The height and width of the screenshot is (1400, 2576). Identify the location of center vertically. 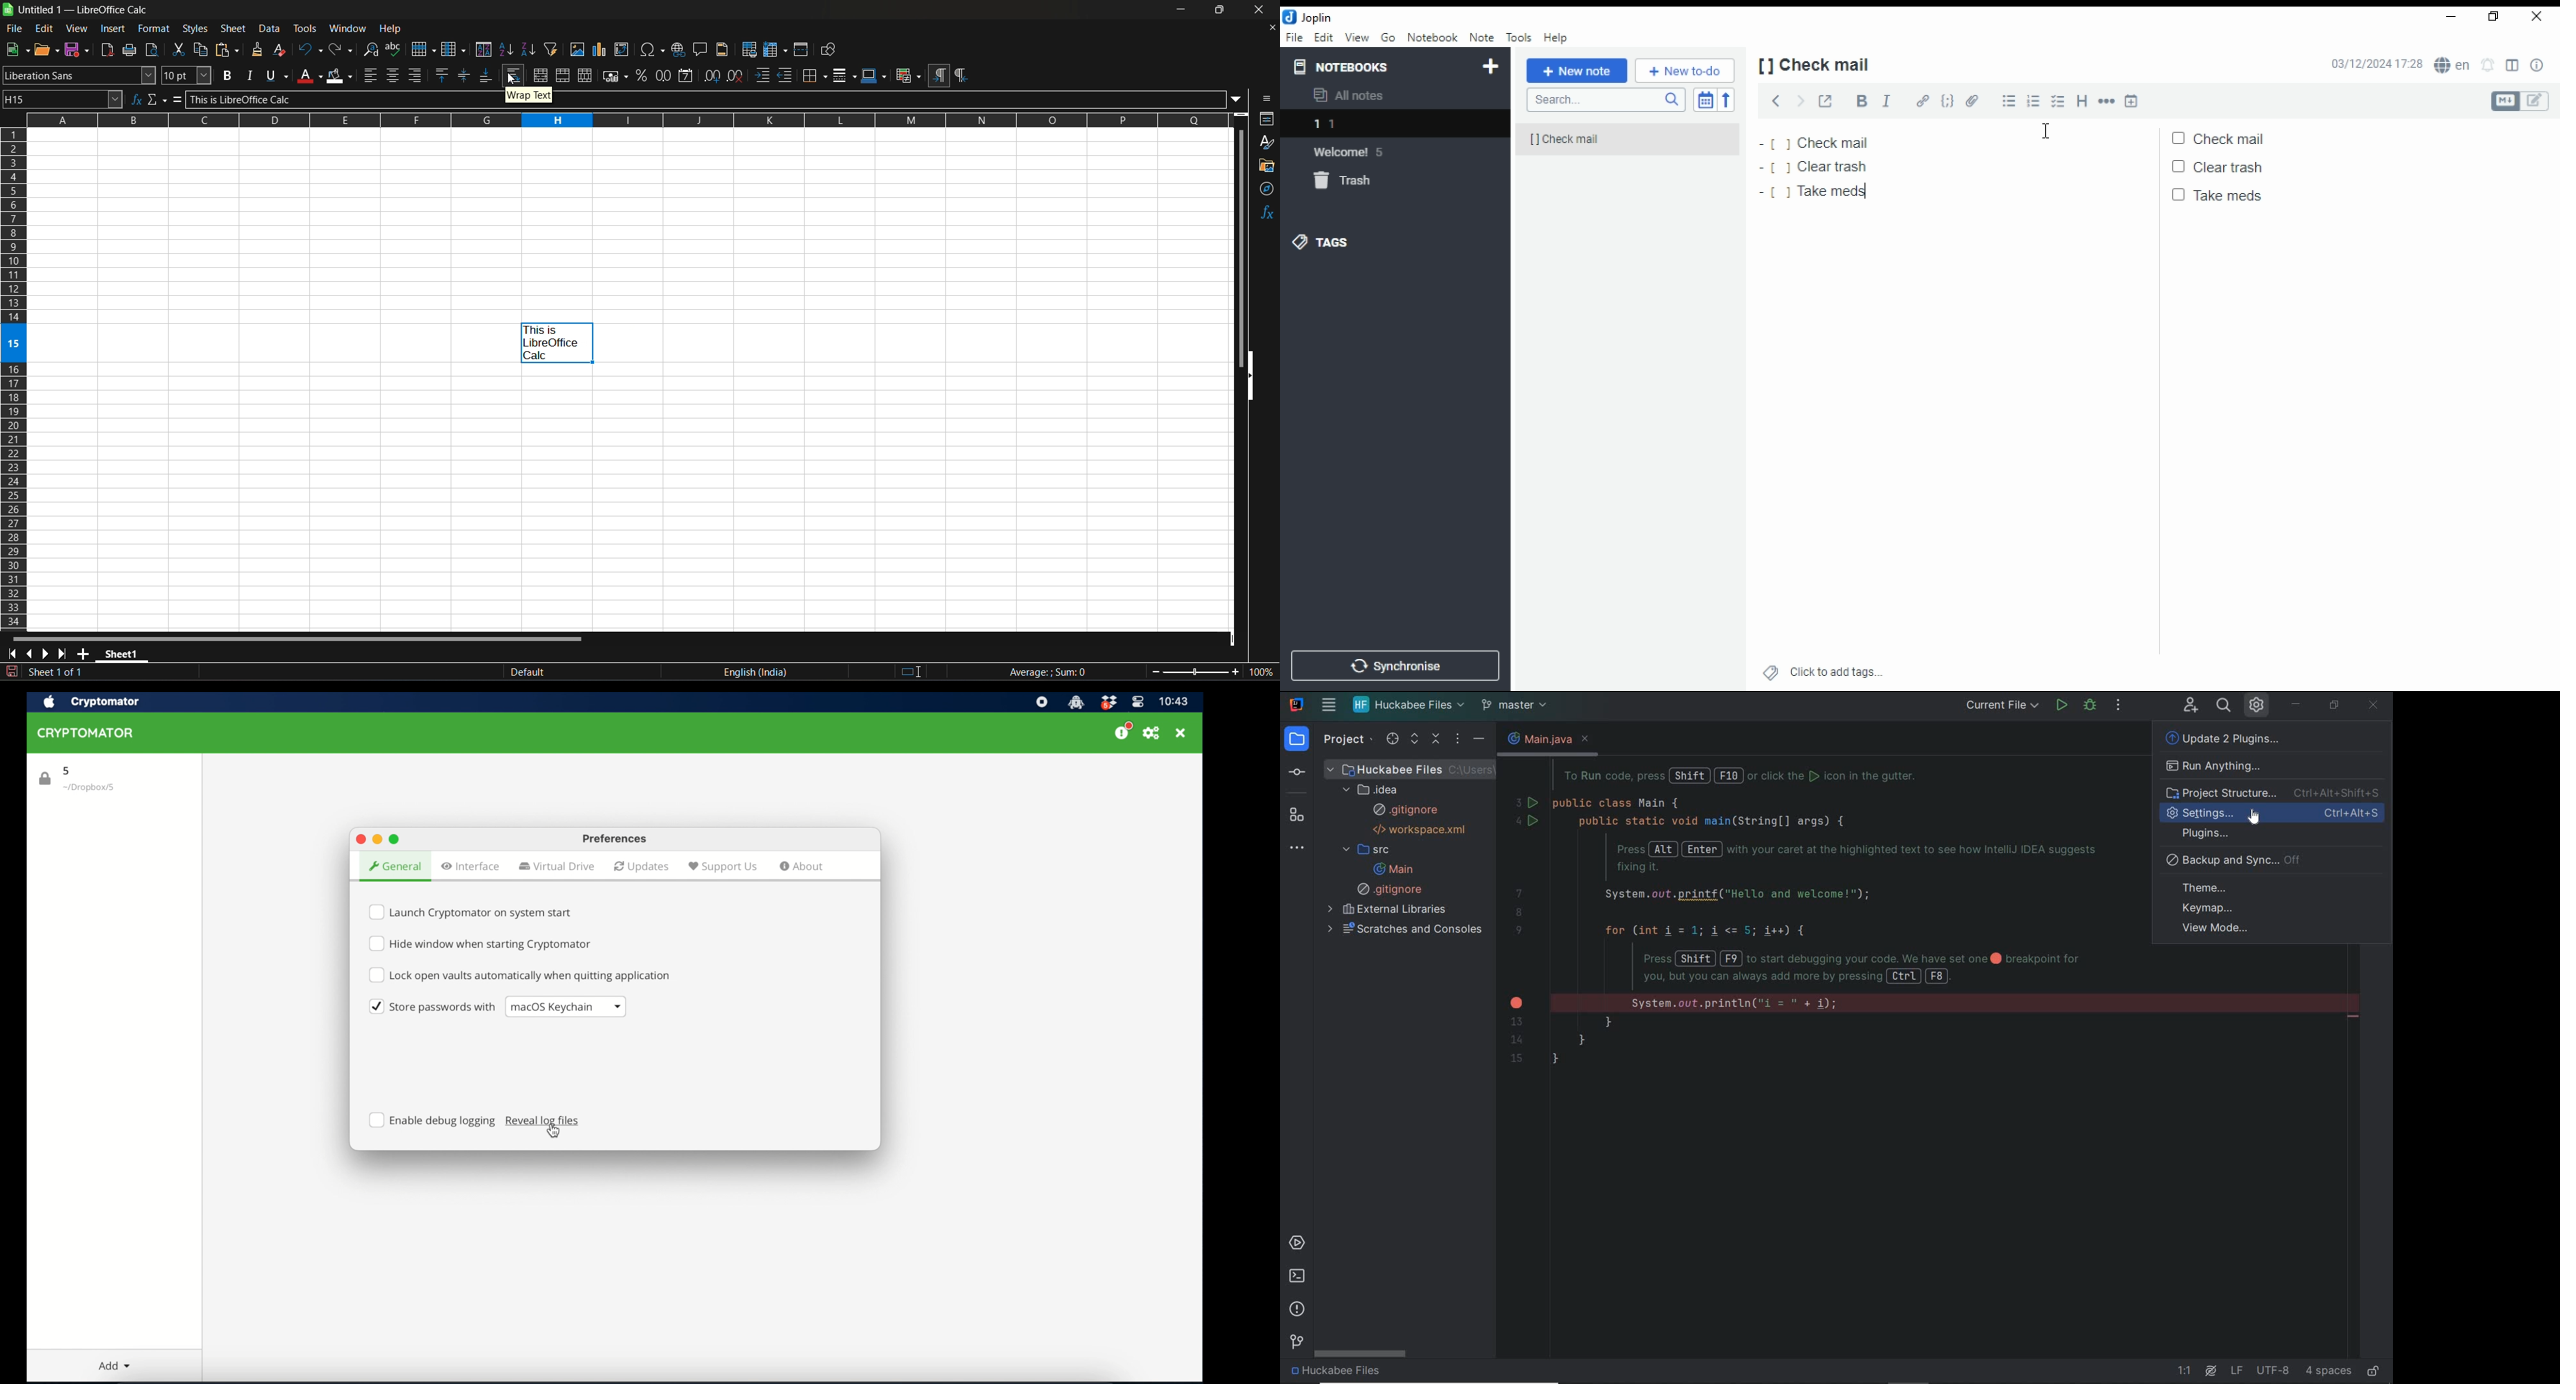
(466, 74).